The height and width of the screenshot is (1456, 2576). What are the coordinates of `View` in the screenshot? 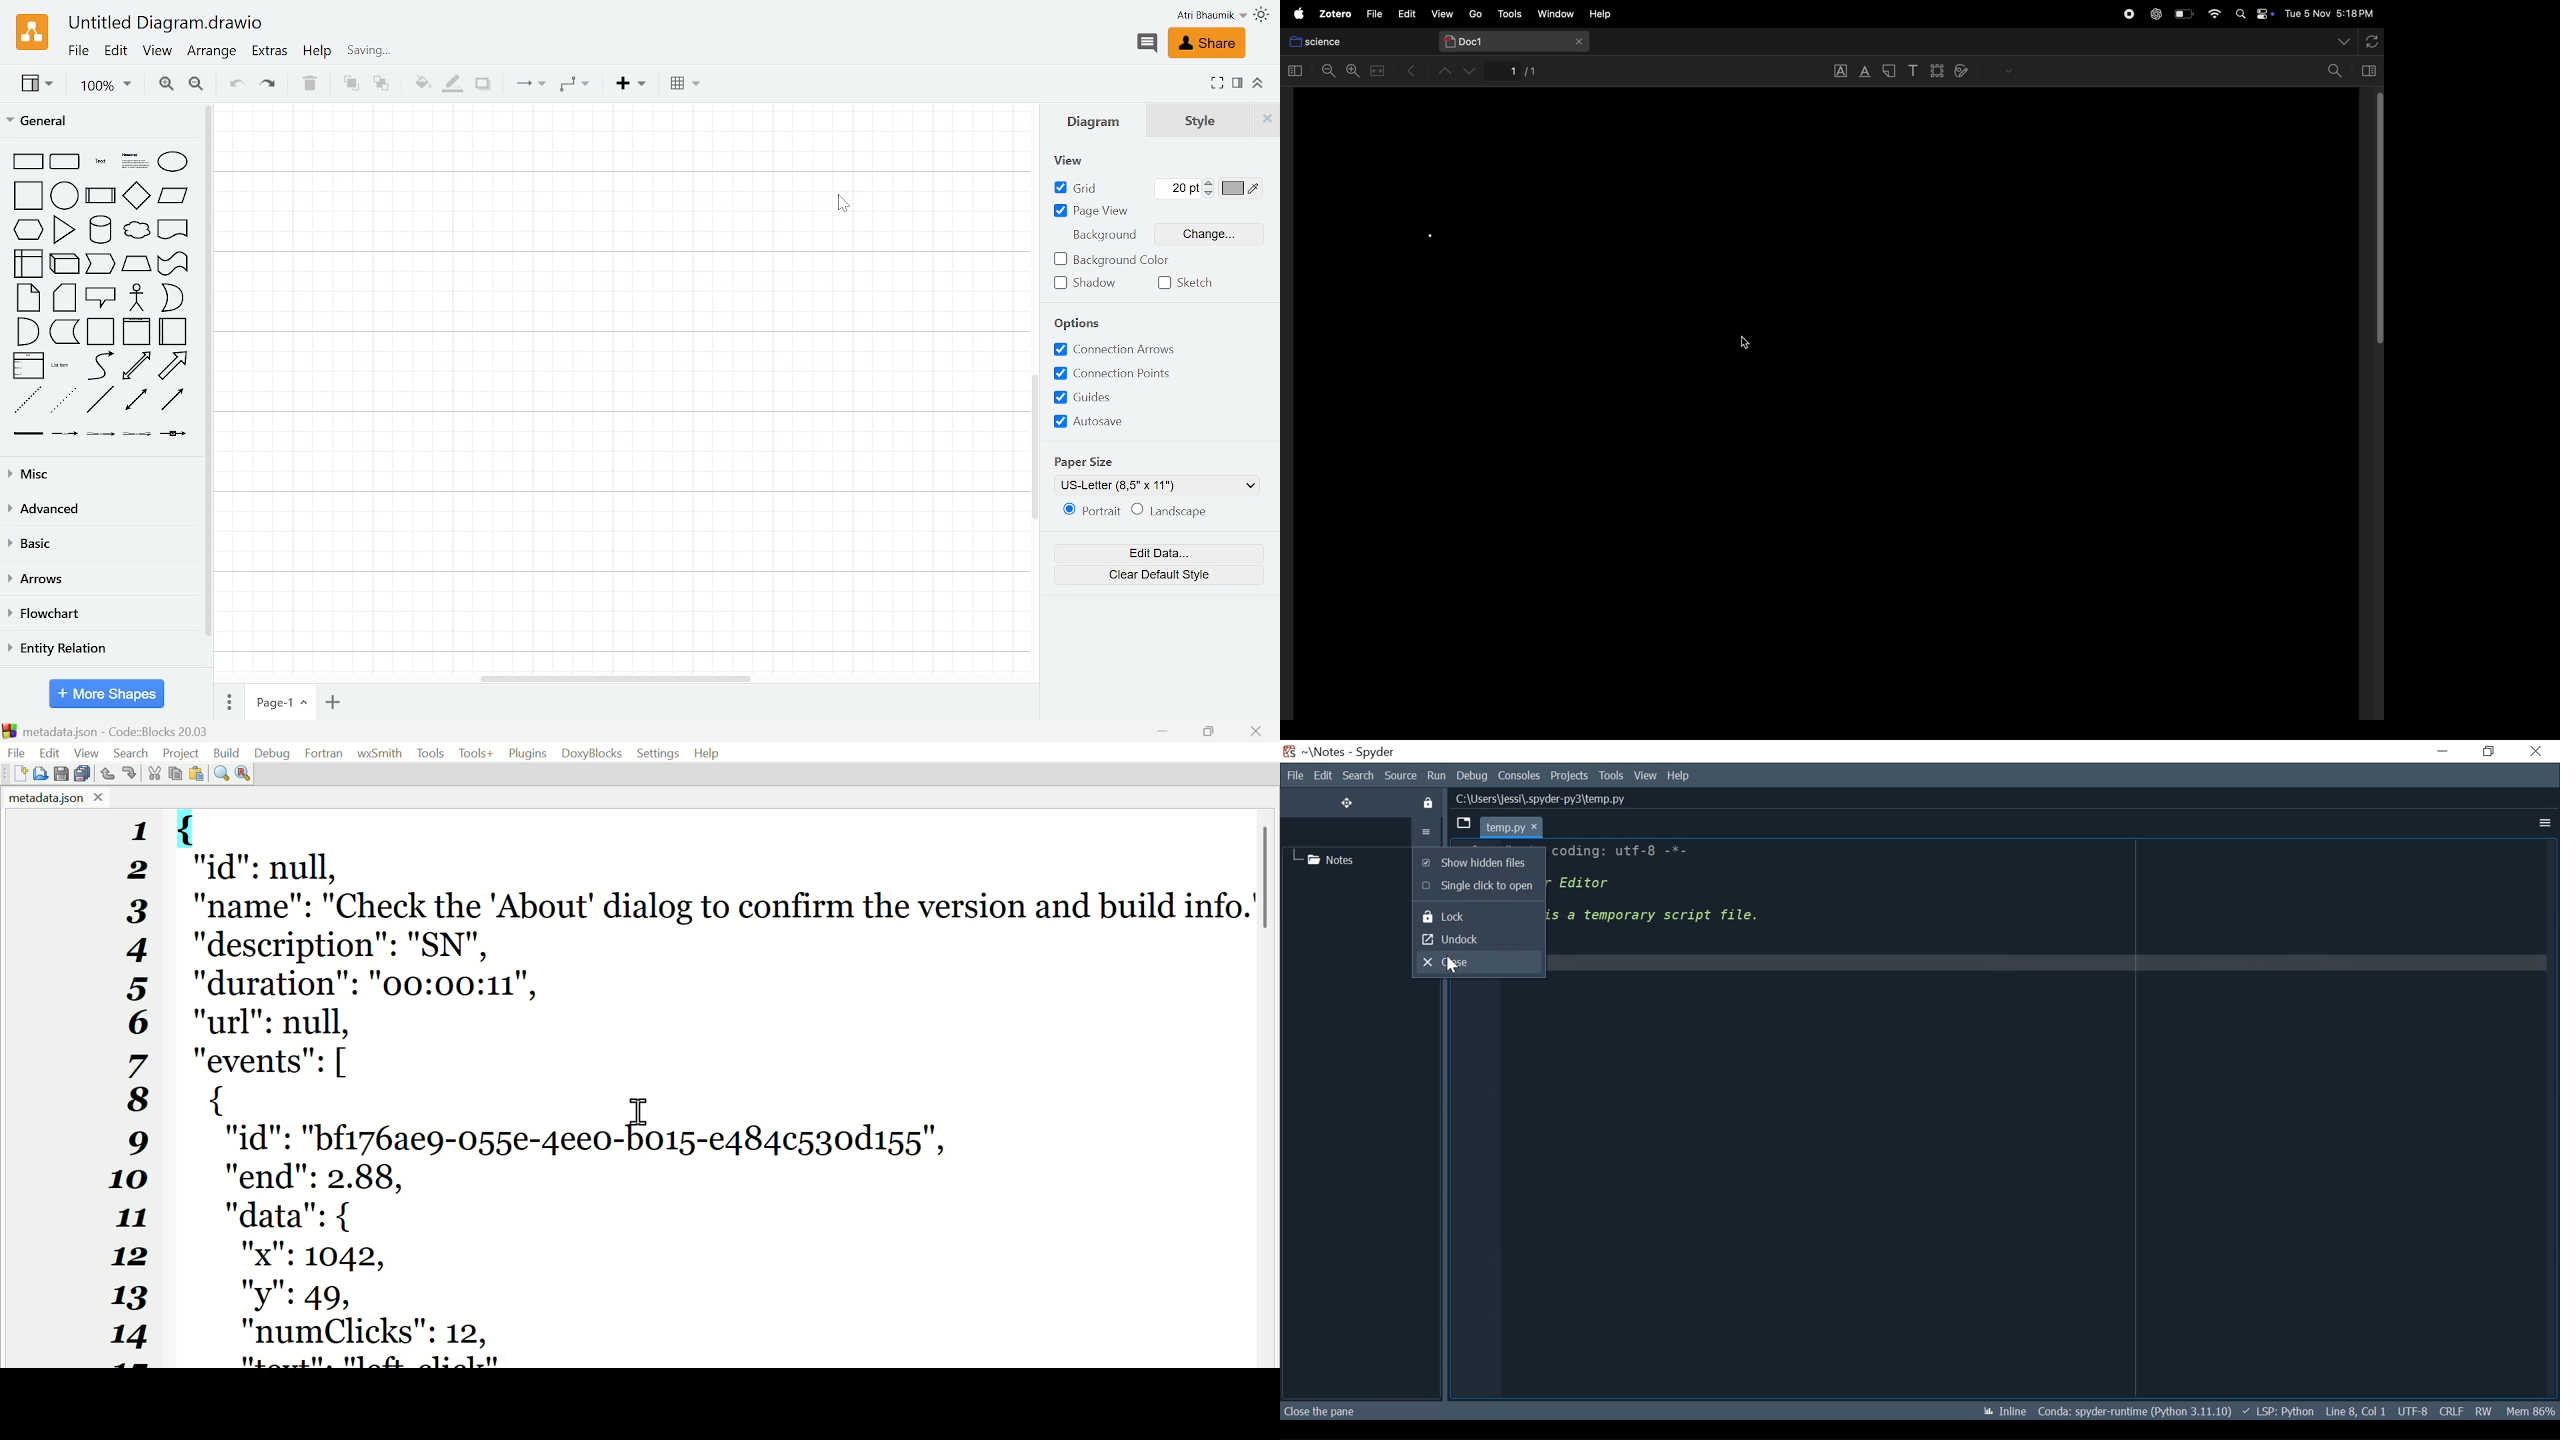 It's located at (35, 84).